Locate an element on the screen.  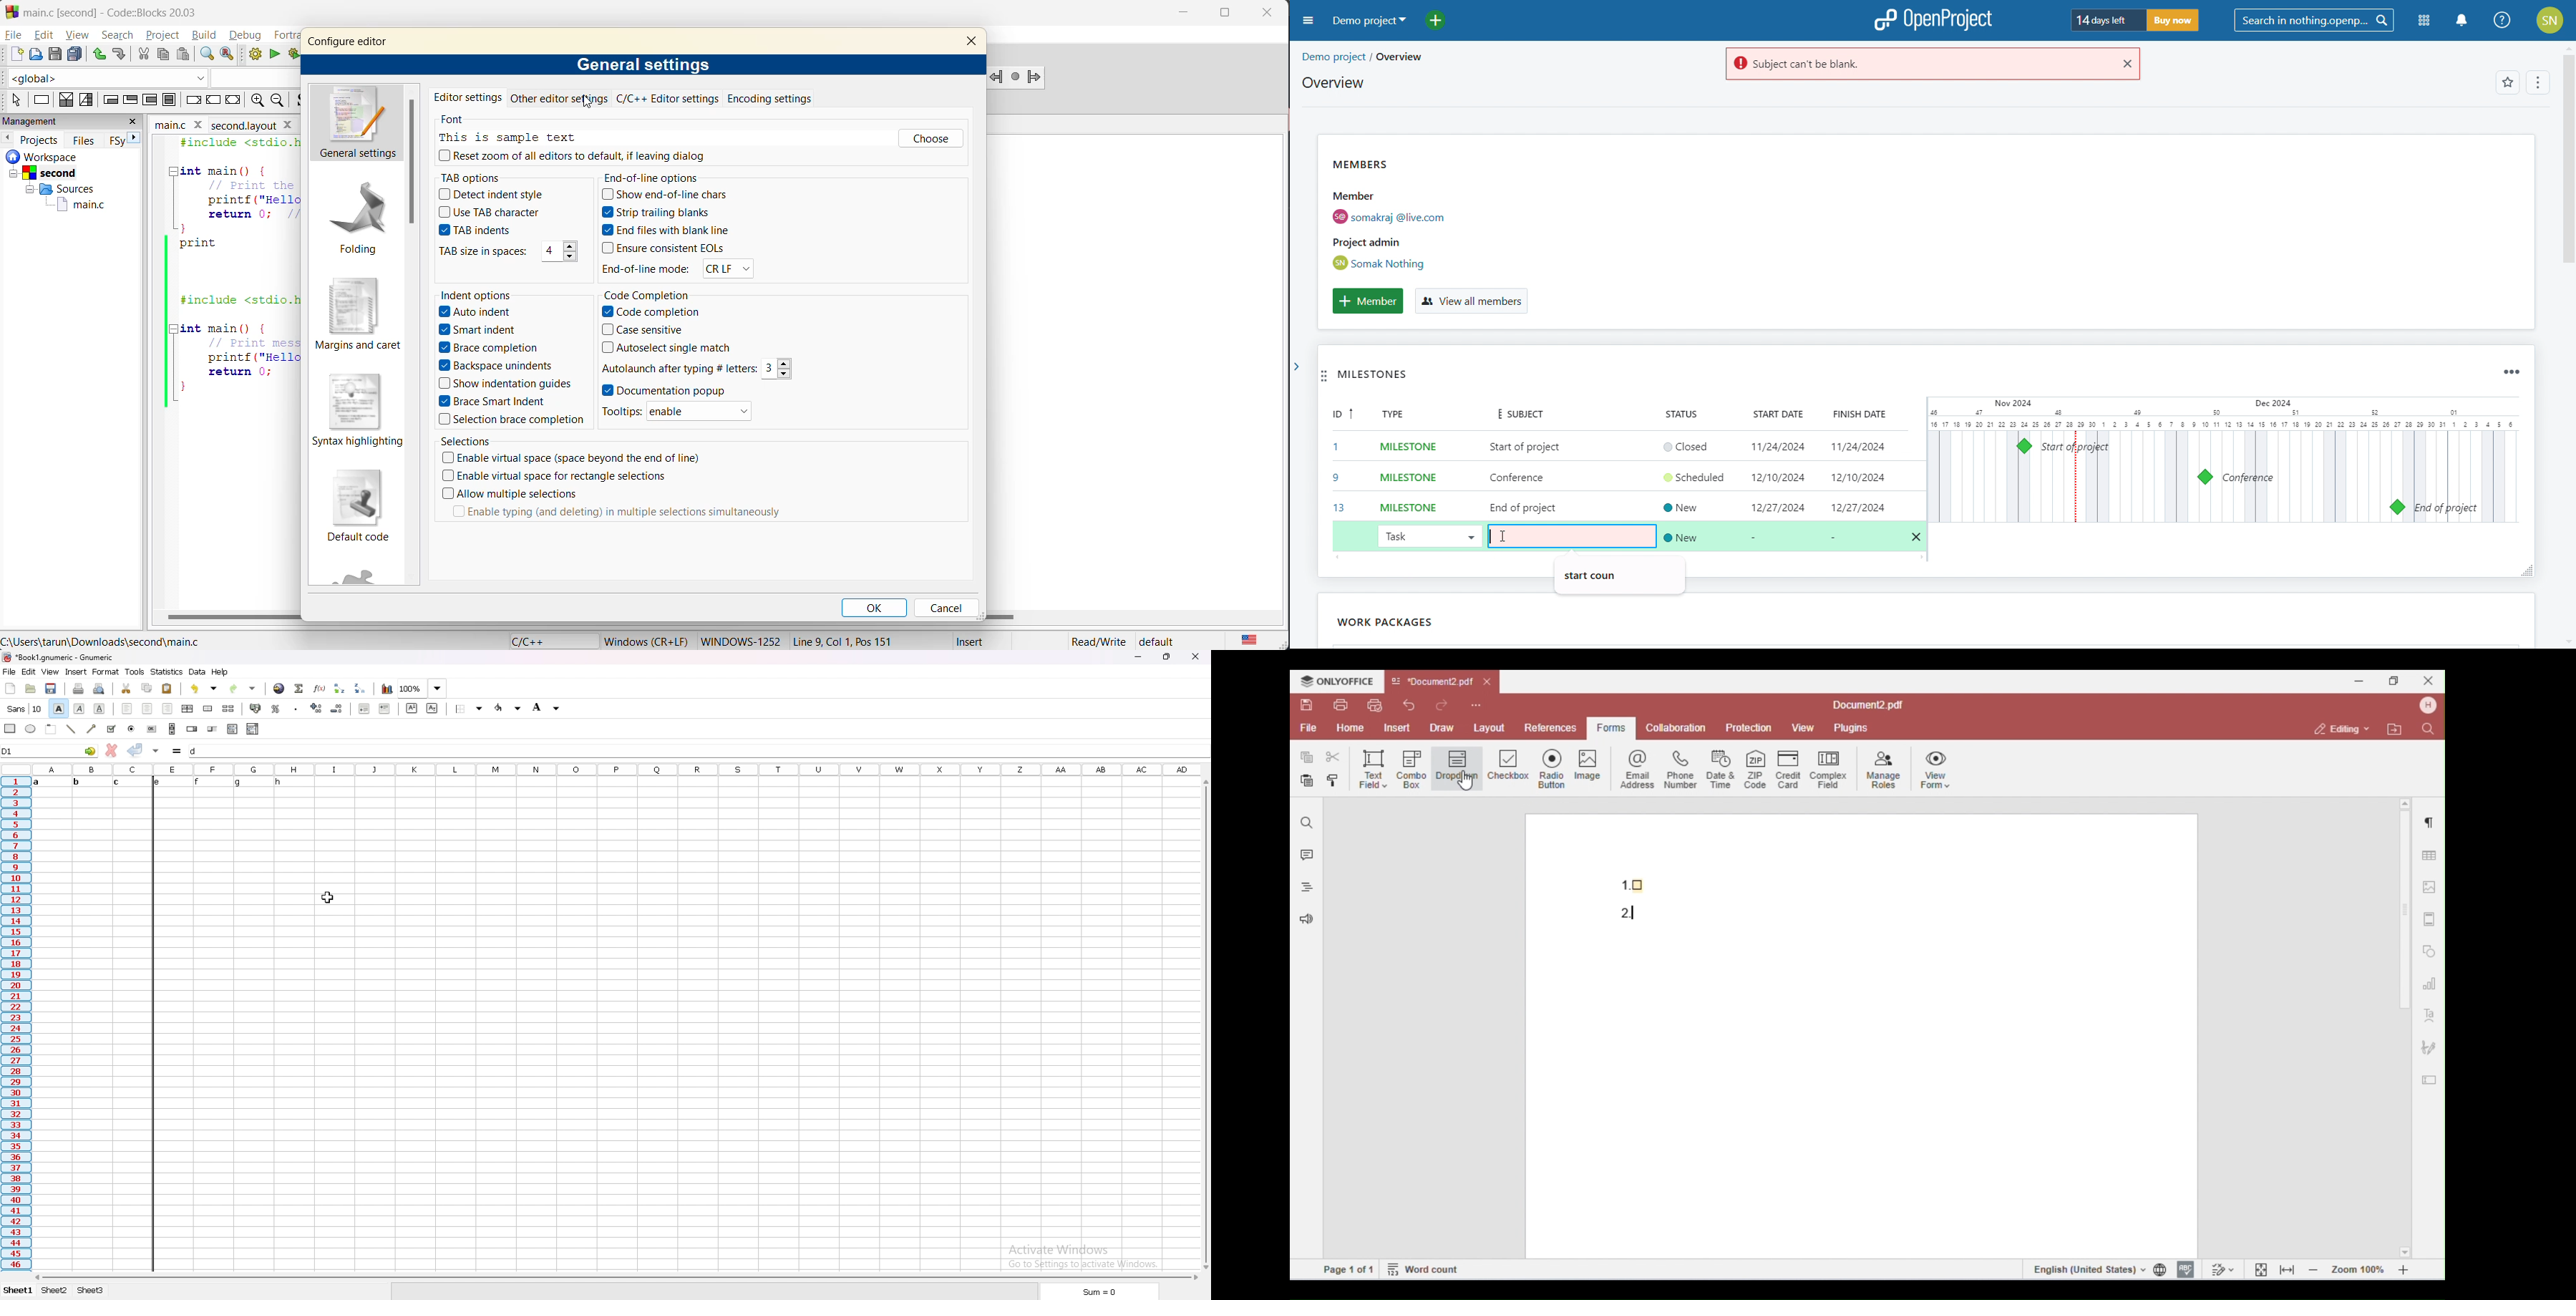
enable is located at coordinates (701, 412).